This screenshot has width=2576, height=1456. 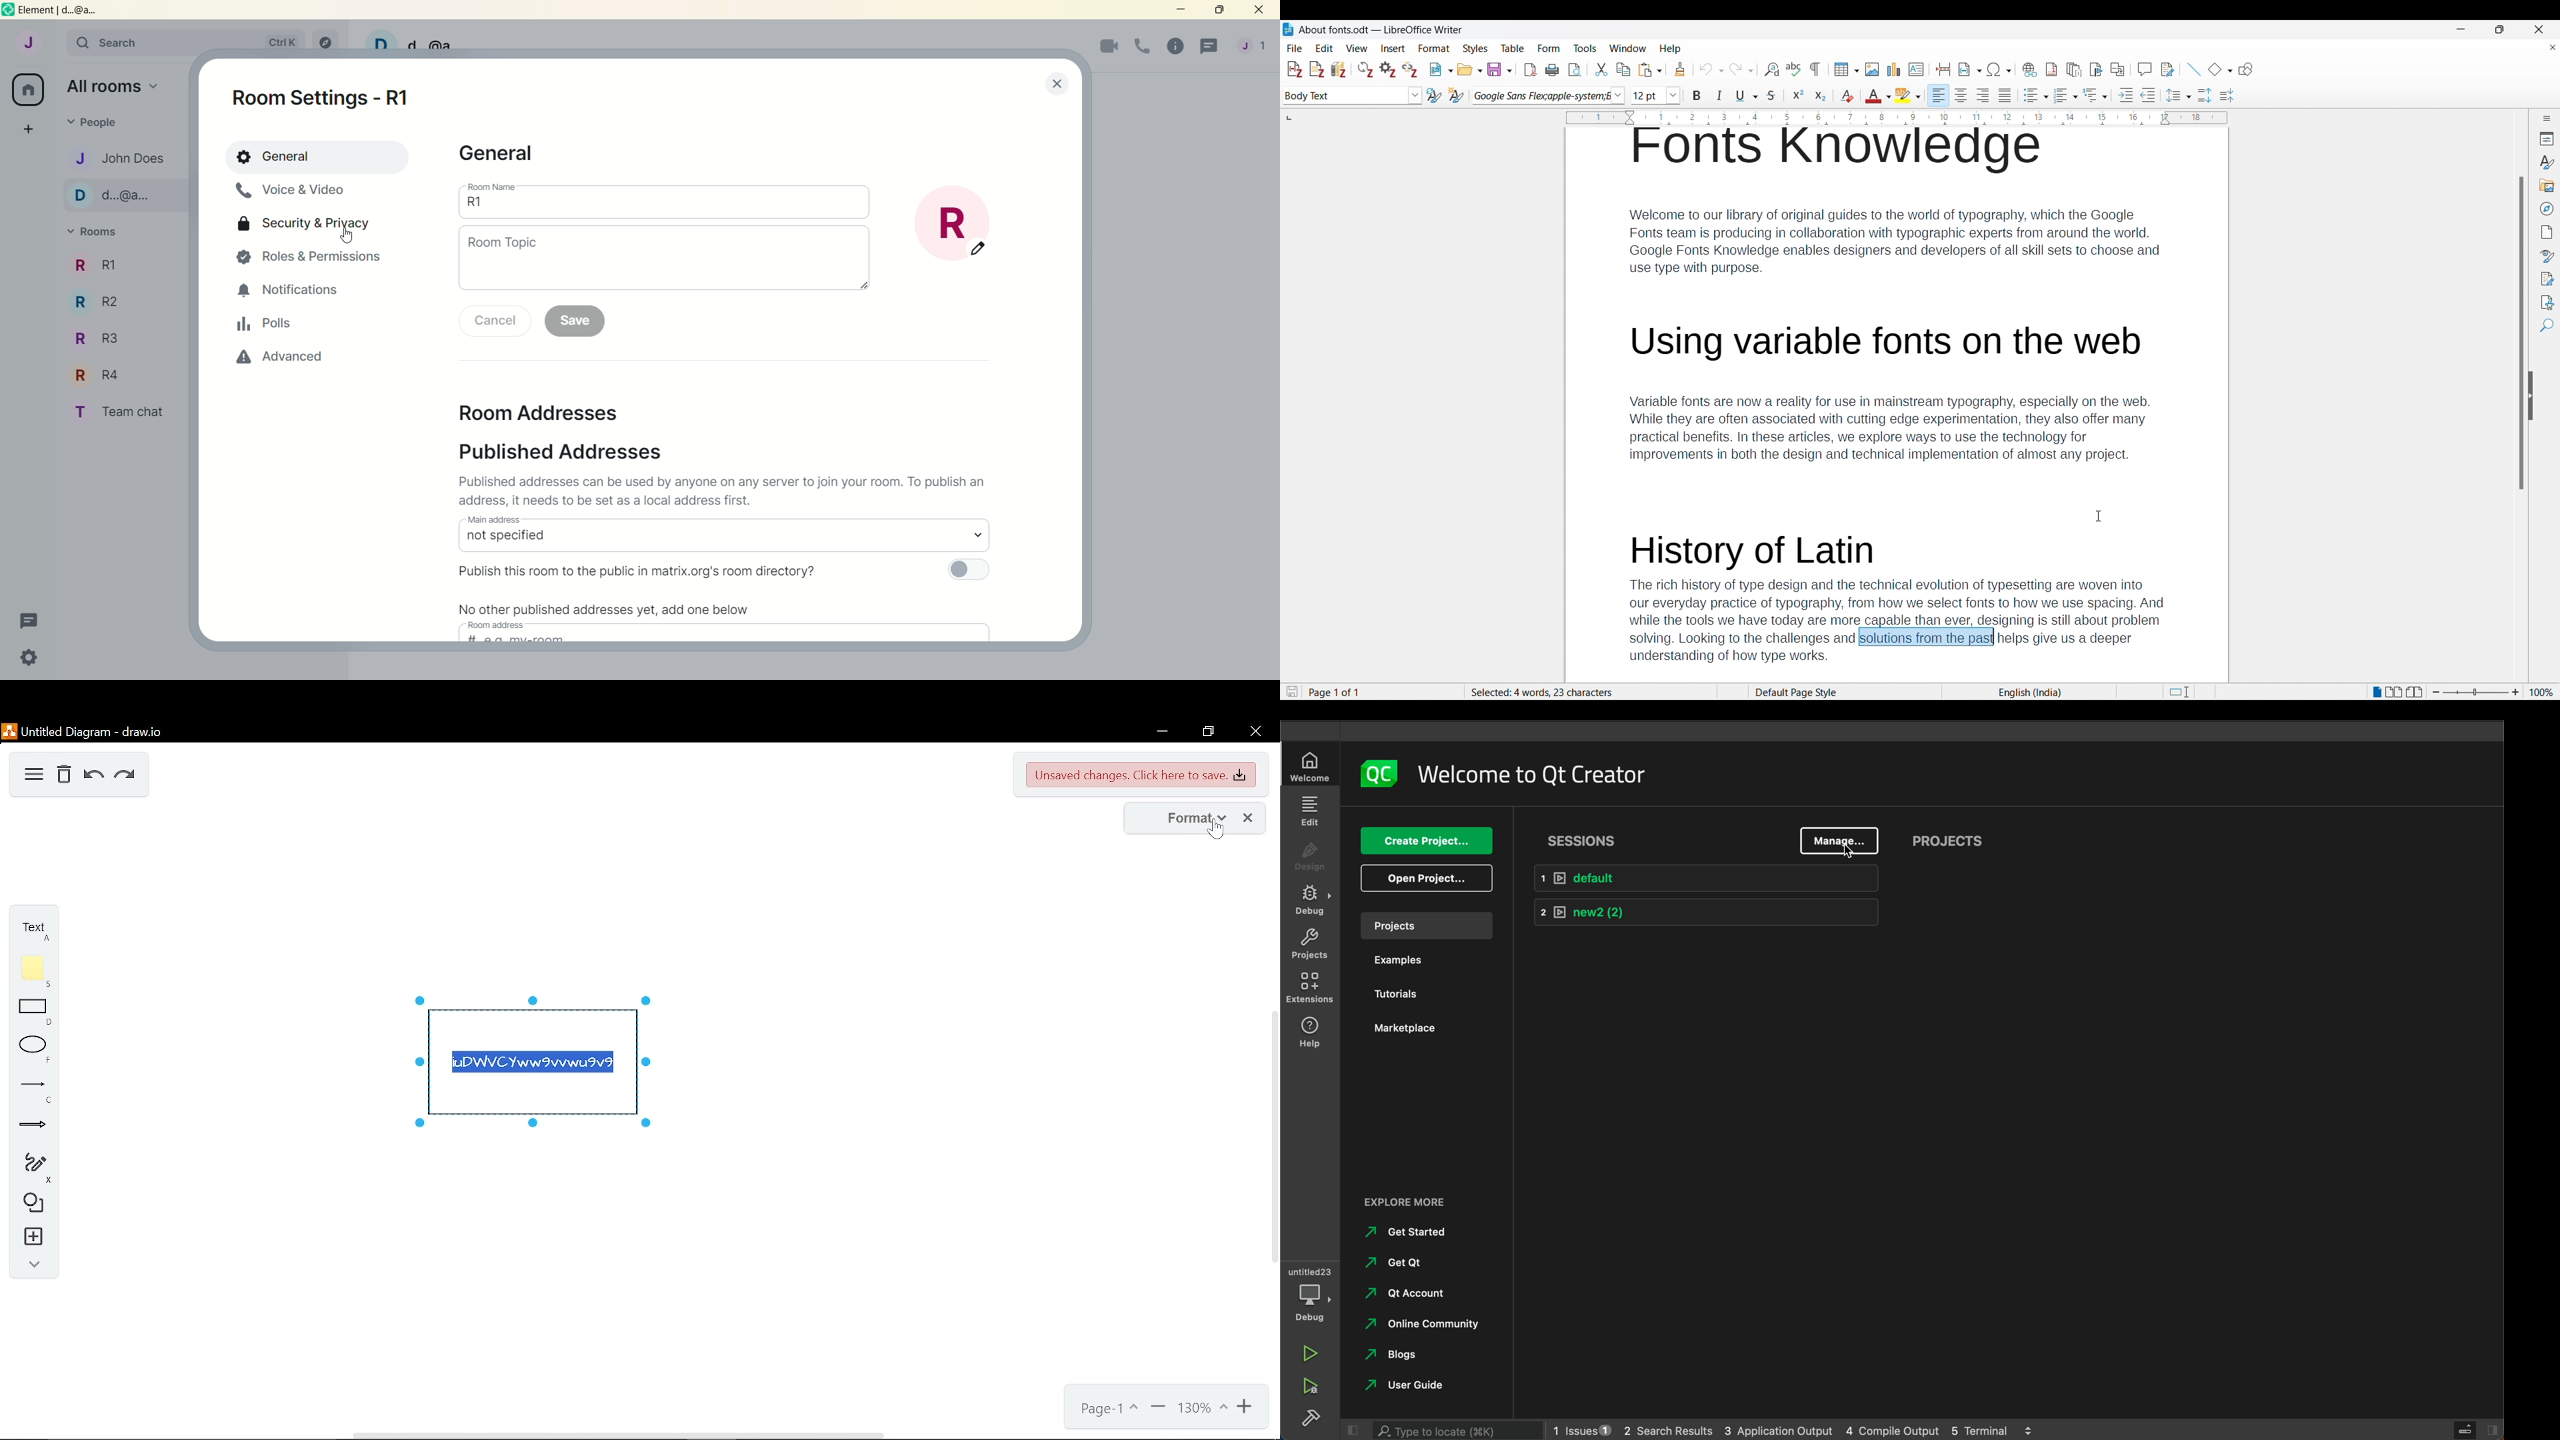 What do you see at coordinates (1376, 773) in the screenshot?
I see `logo` at bounding box center [1376, 773].